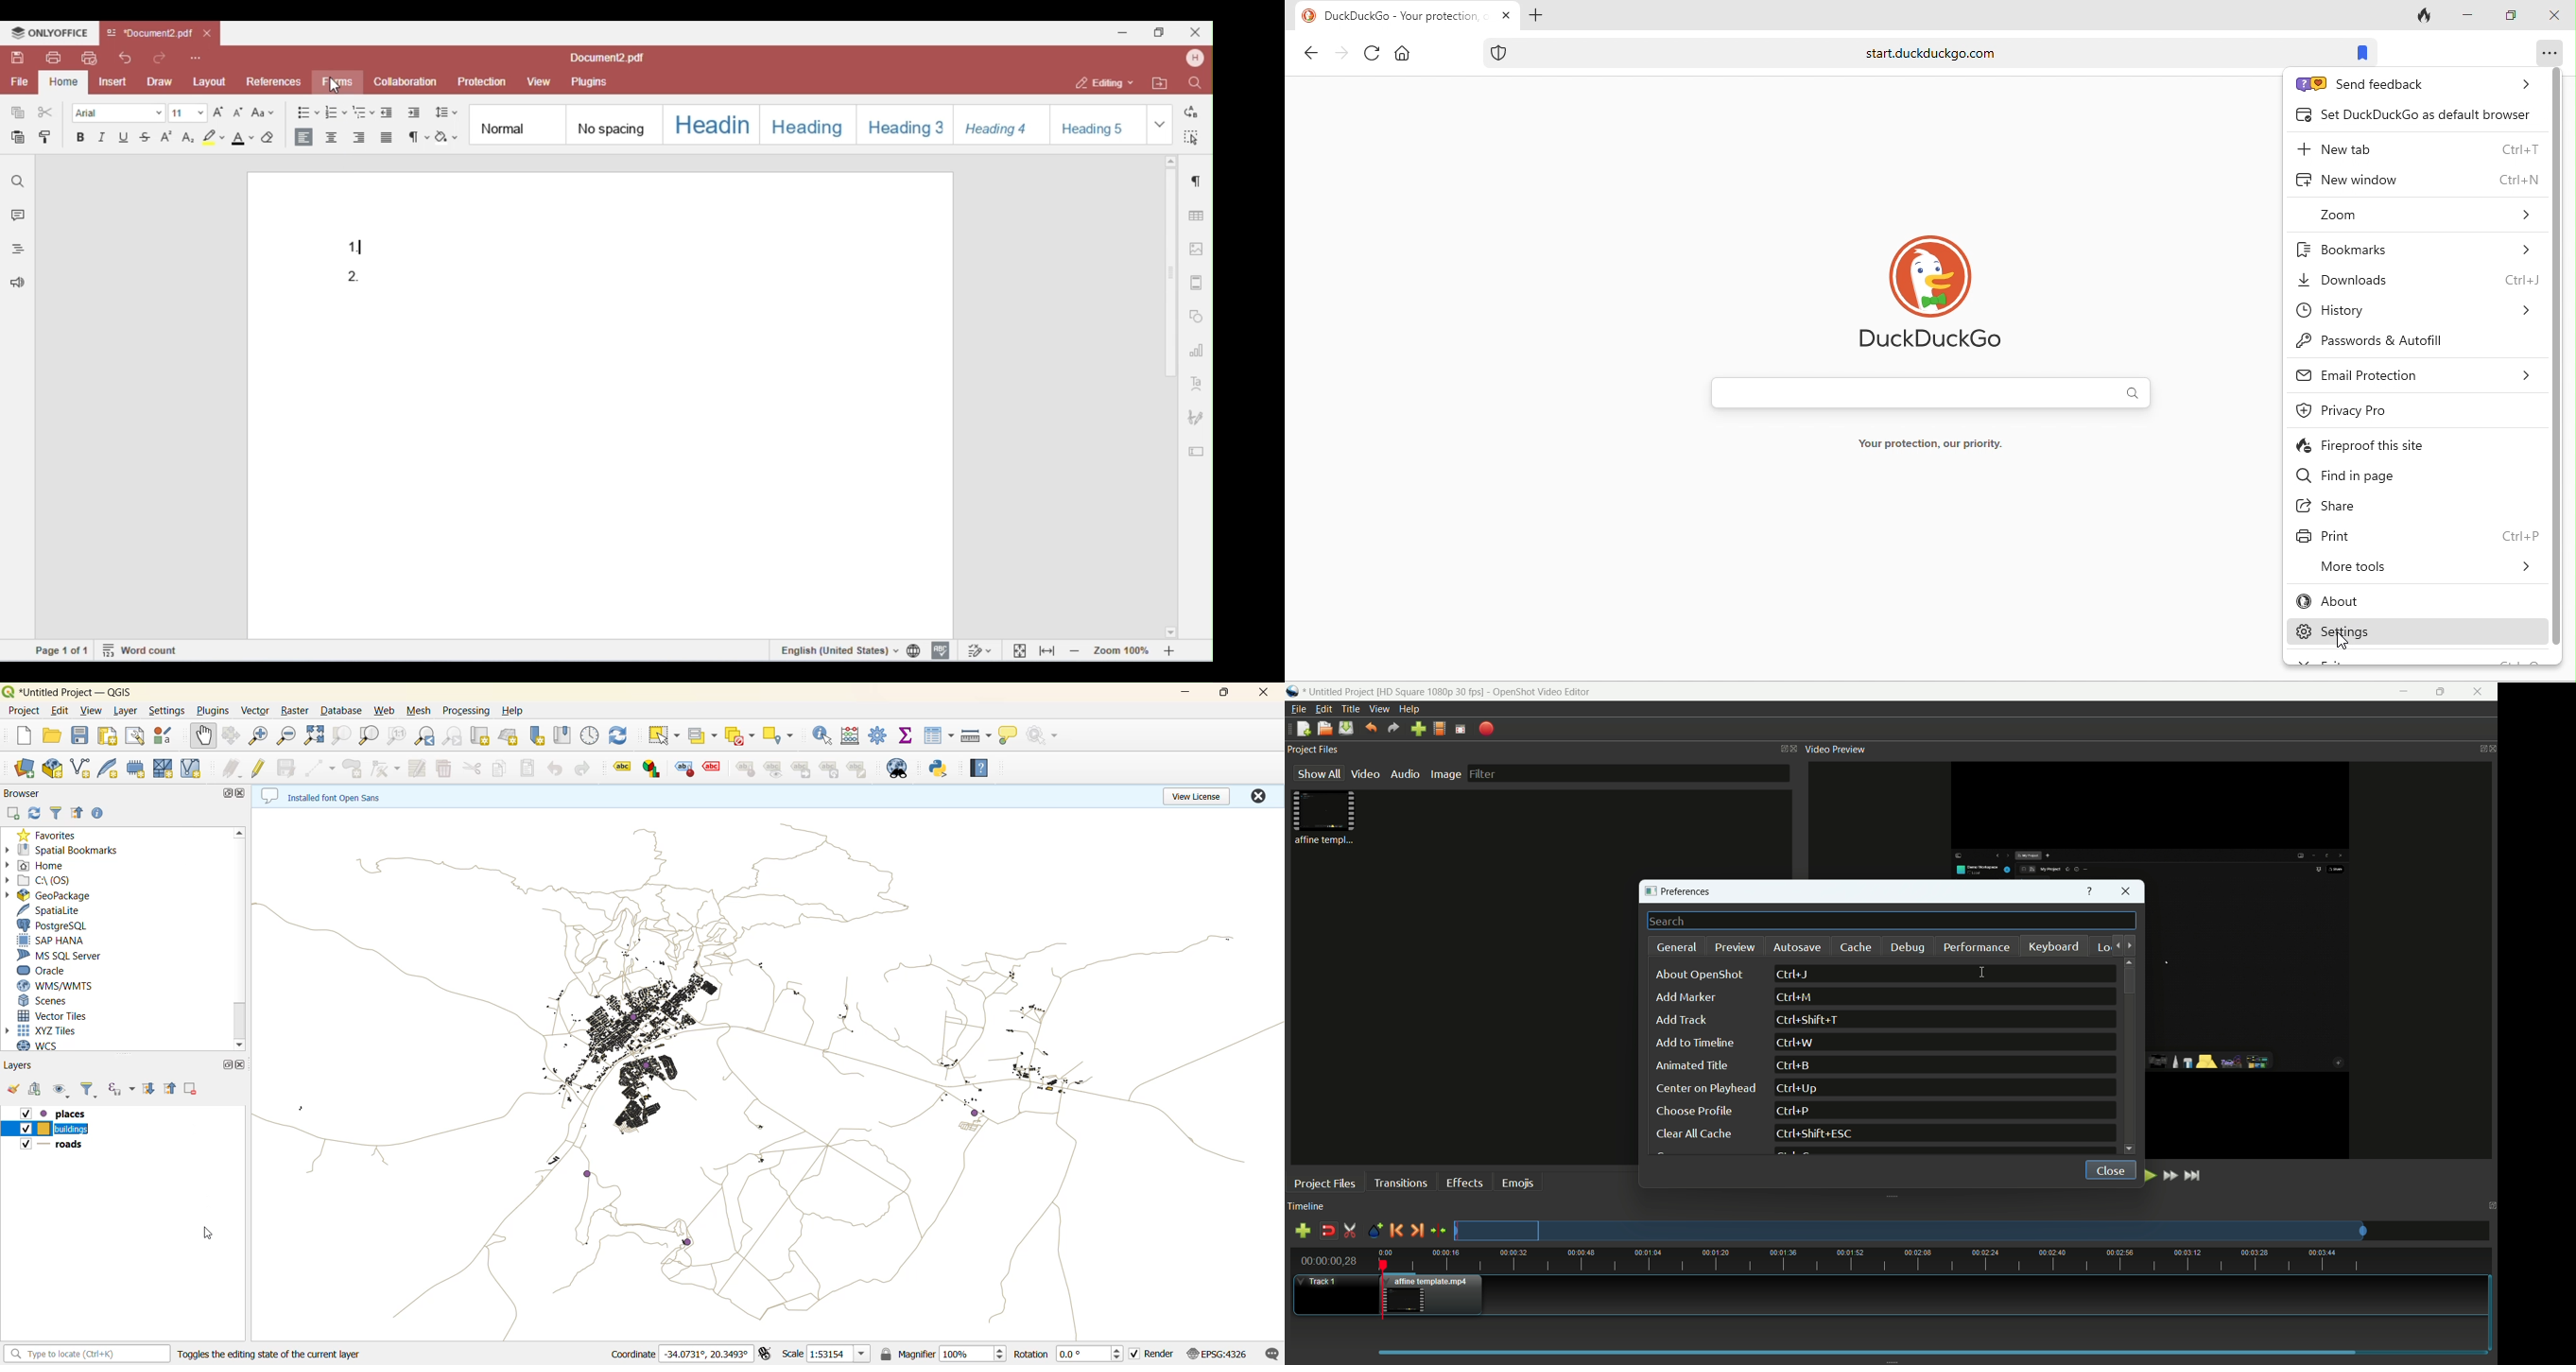 The width and height of the screenshot is (2576, 1372). What do you see at coordinates (739, 734) in the screenshot?
I see `deselect value` at bounding box center [739, 734].